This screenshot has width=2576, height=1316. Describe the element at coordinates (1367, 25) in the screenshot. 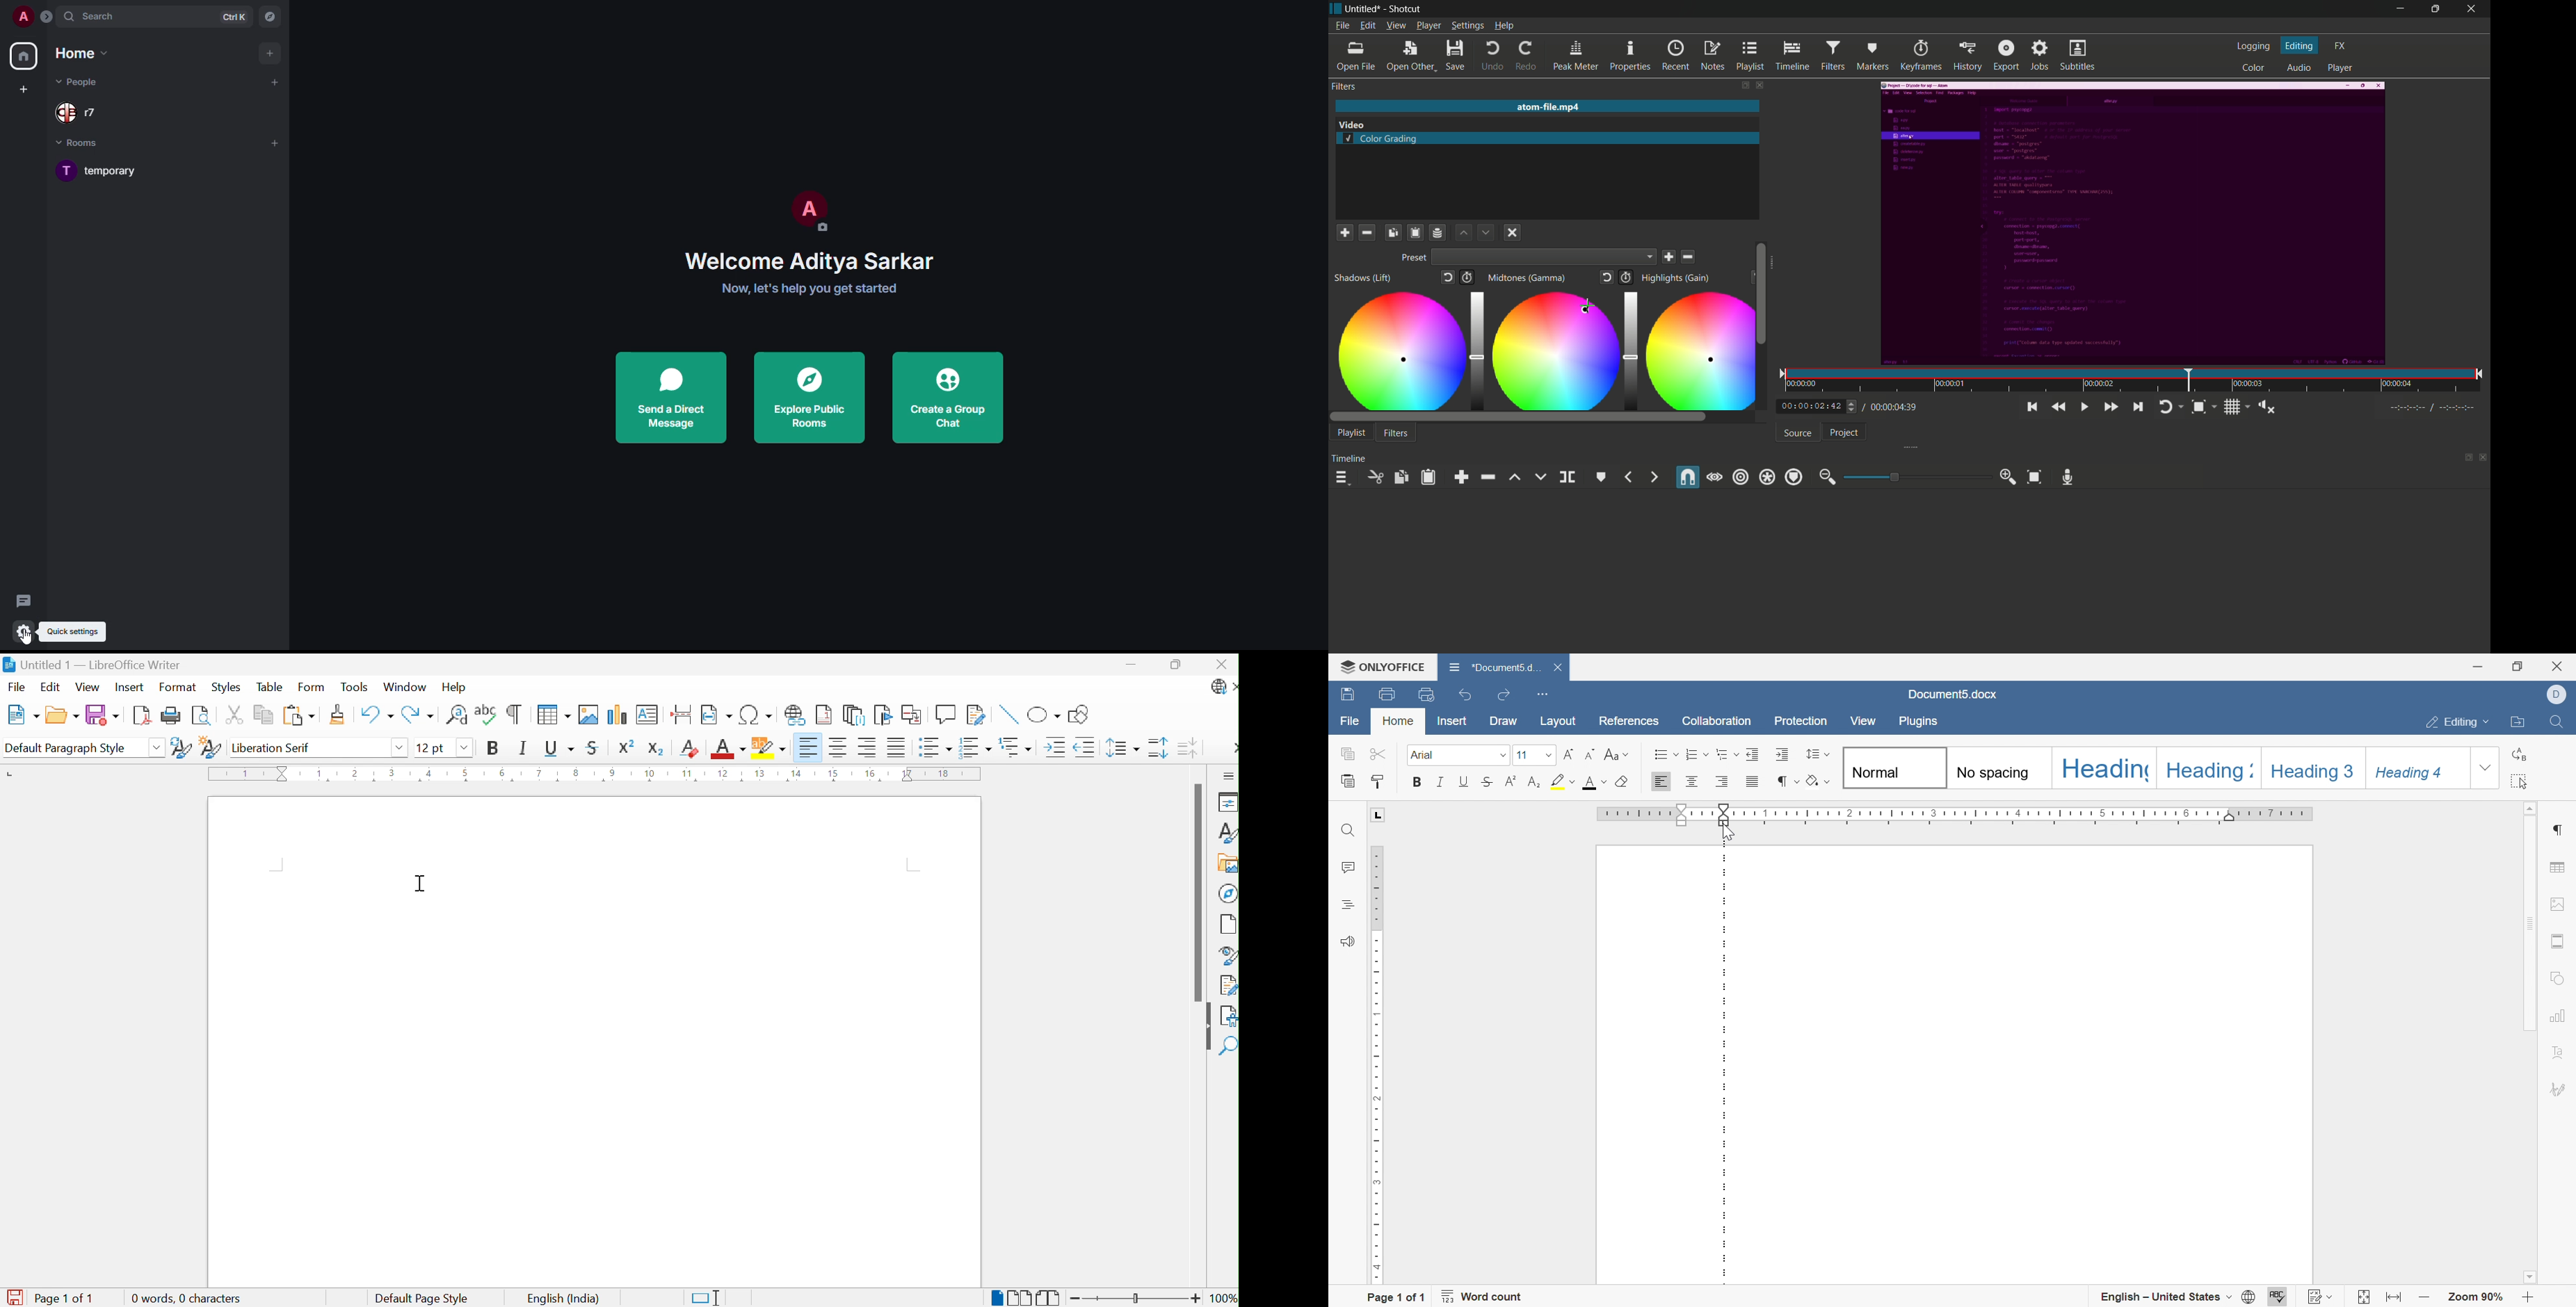

I see `edit menu` at that location.